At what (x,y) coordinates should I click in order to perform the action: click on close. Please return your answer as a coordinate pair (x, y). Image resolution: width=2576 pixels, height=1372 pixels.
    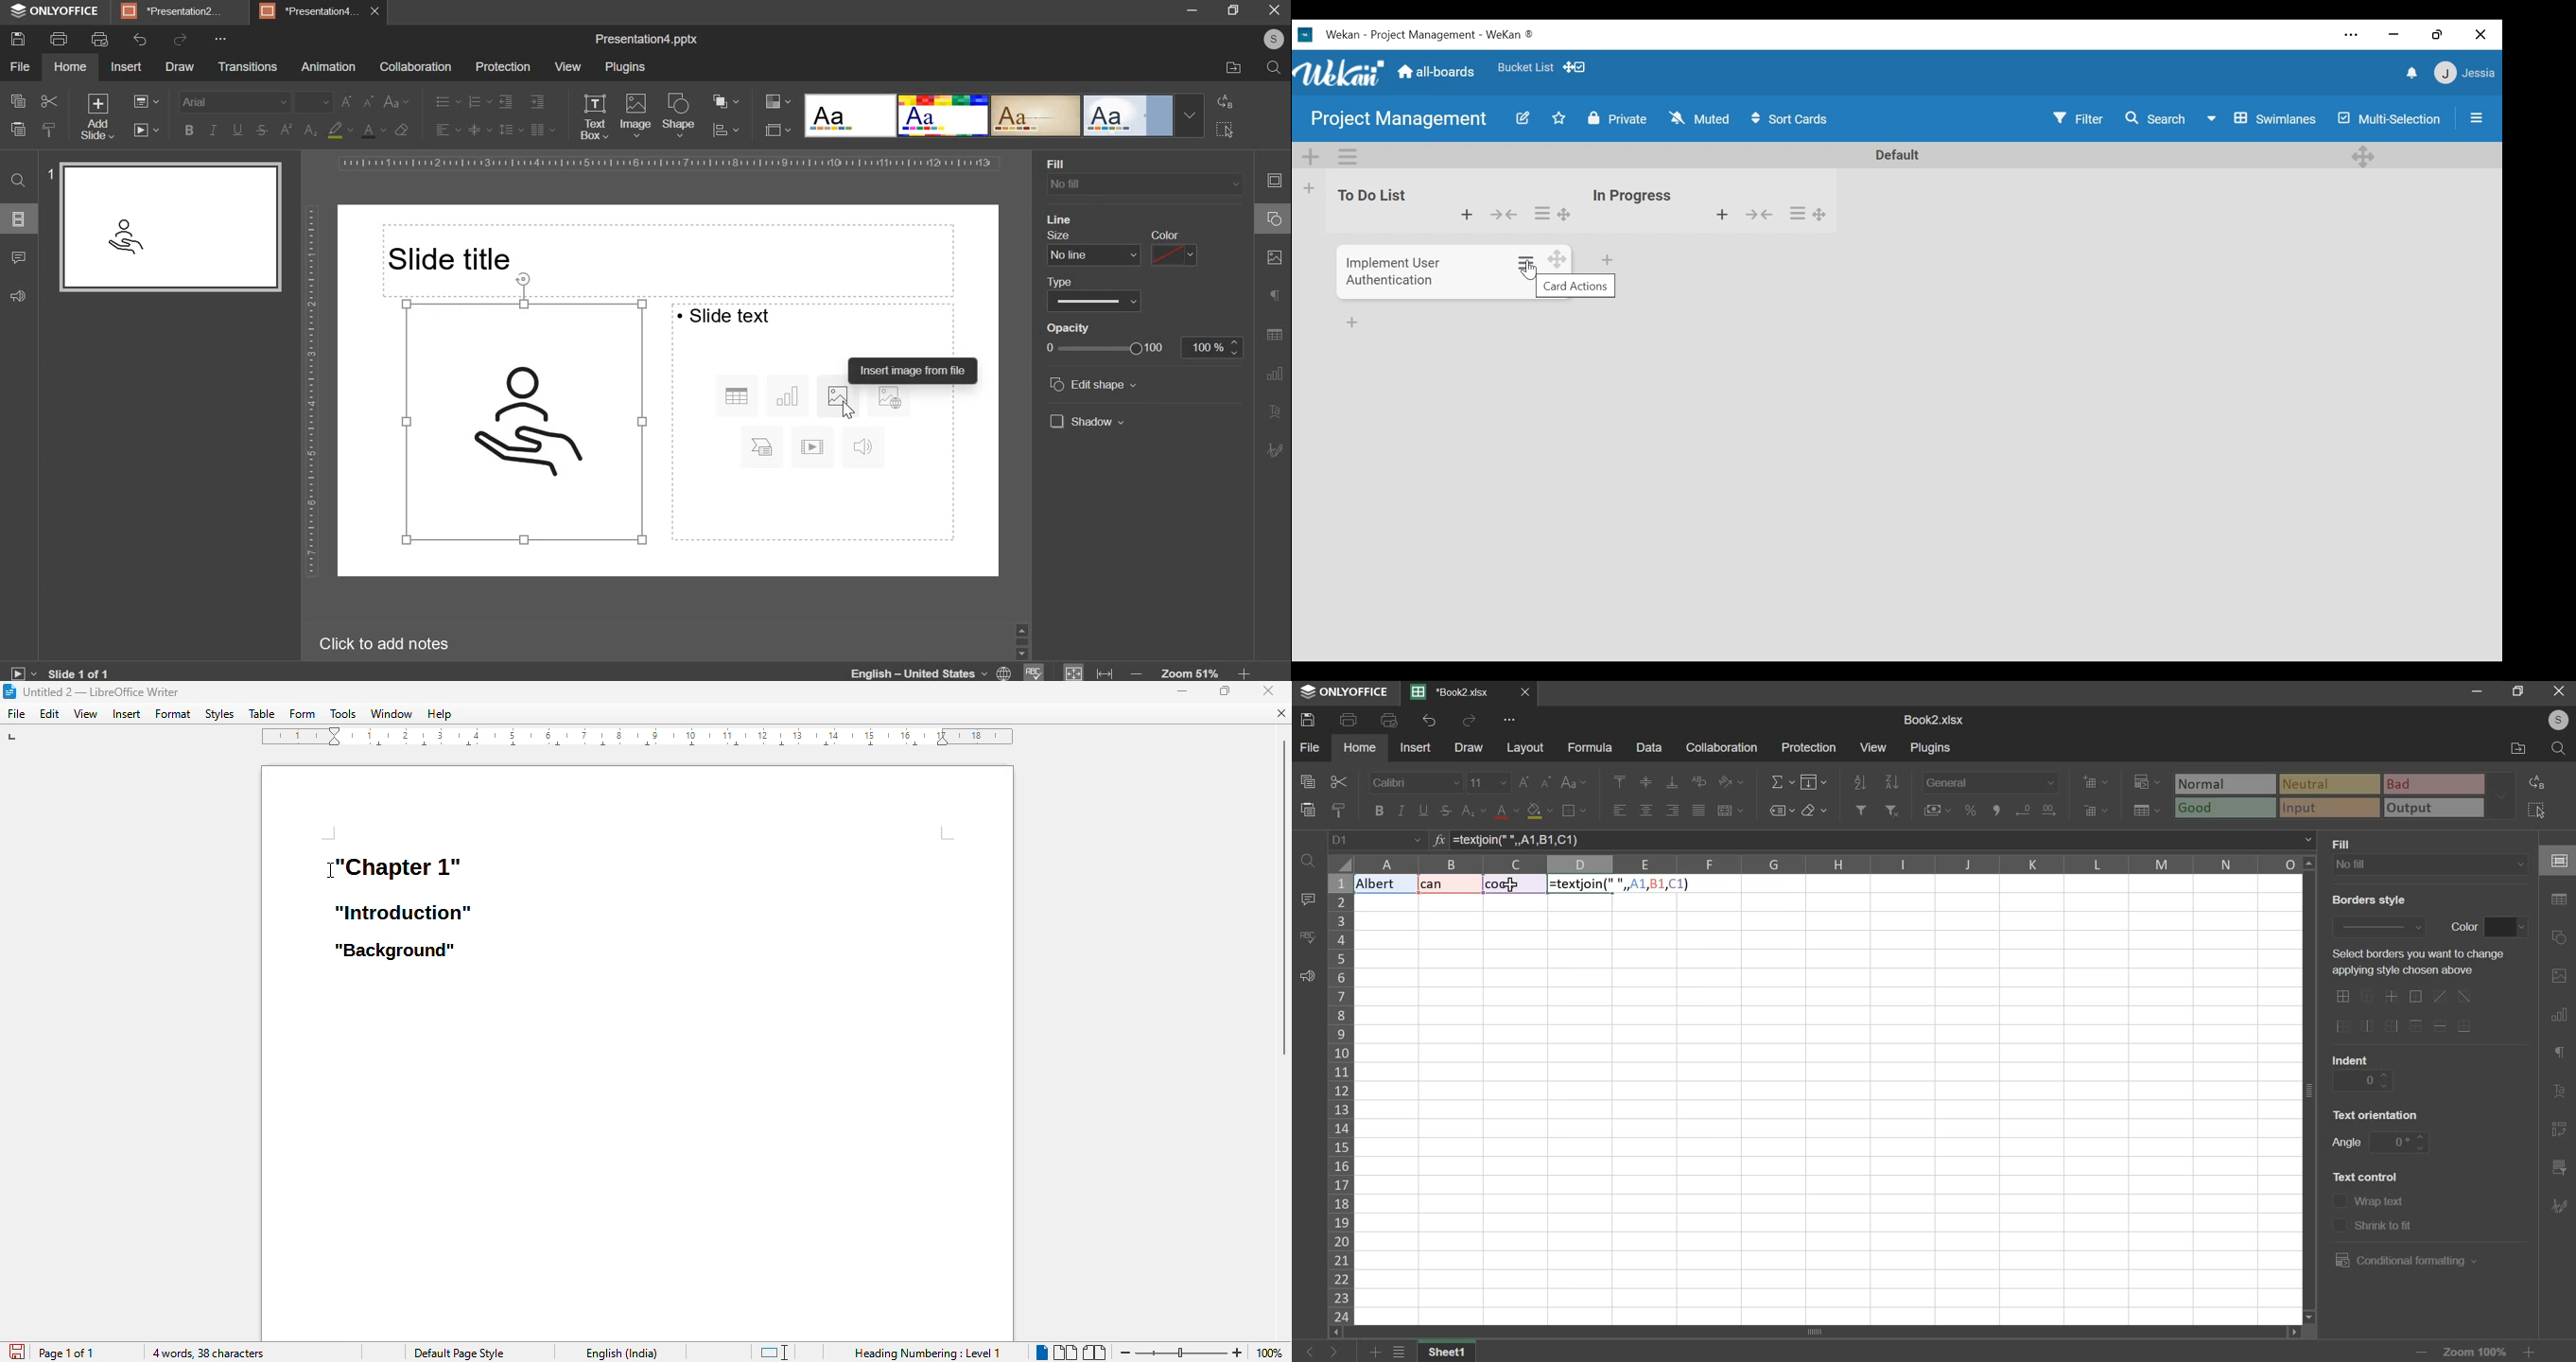
    Looking at the image, I should click on (1529, 694).